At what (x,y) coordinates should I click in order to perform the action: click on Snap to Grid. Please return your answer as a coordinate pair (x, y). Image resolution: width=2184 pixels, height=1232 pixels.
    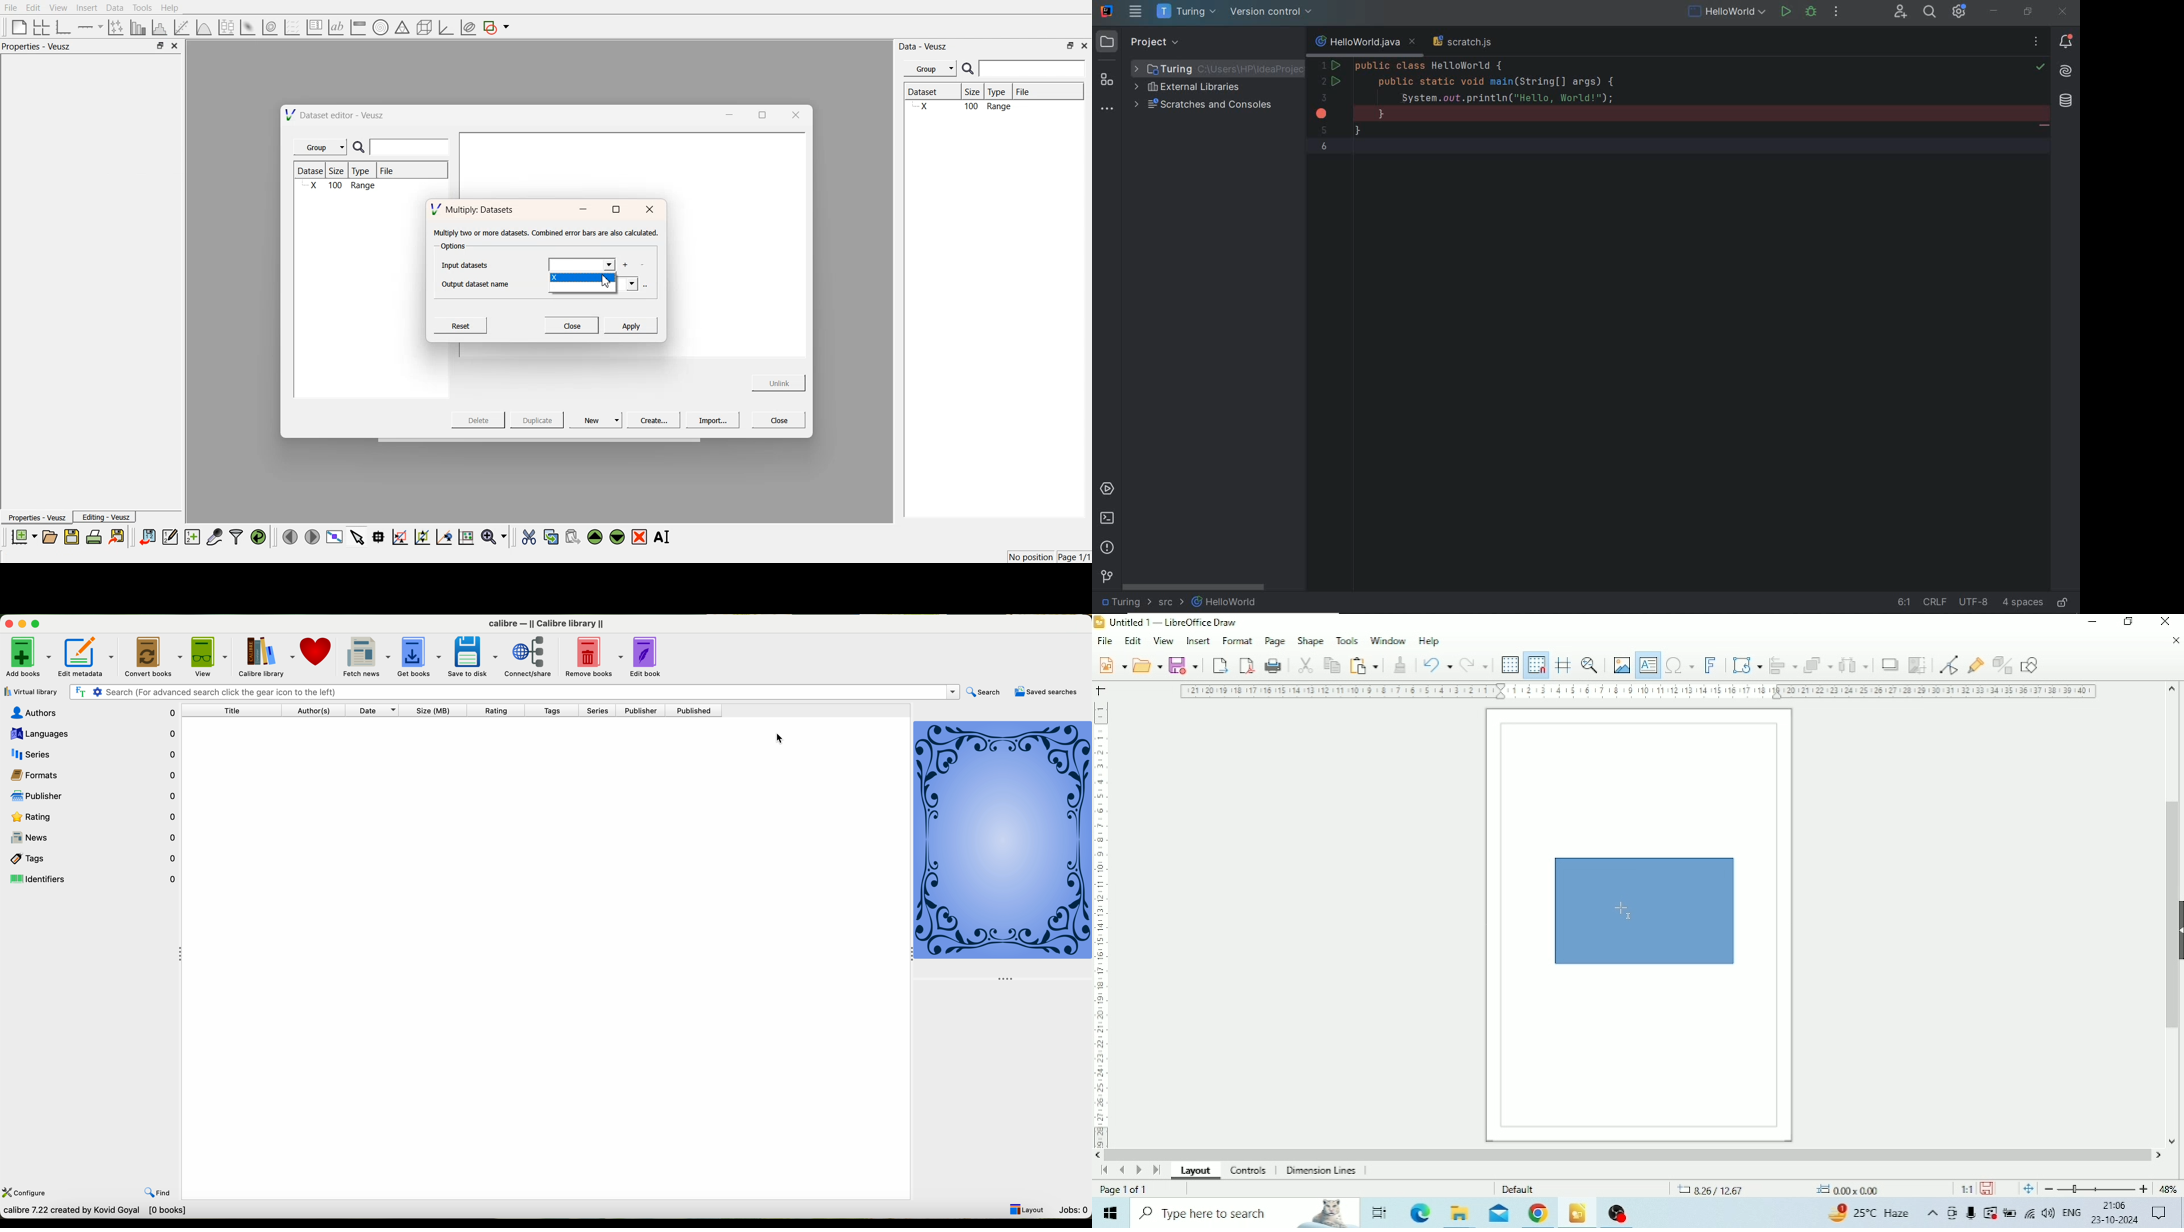
    Looking at the image, I should click on (1537, 666).